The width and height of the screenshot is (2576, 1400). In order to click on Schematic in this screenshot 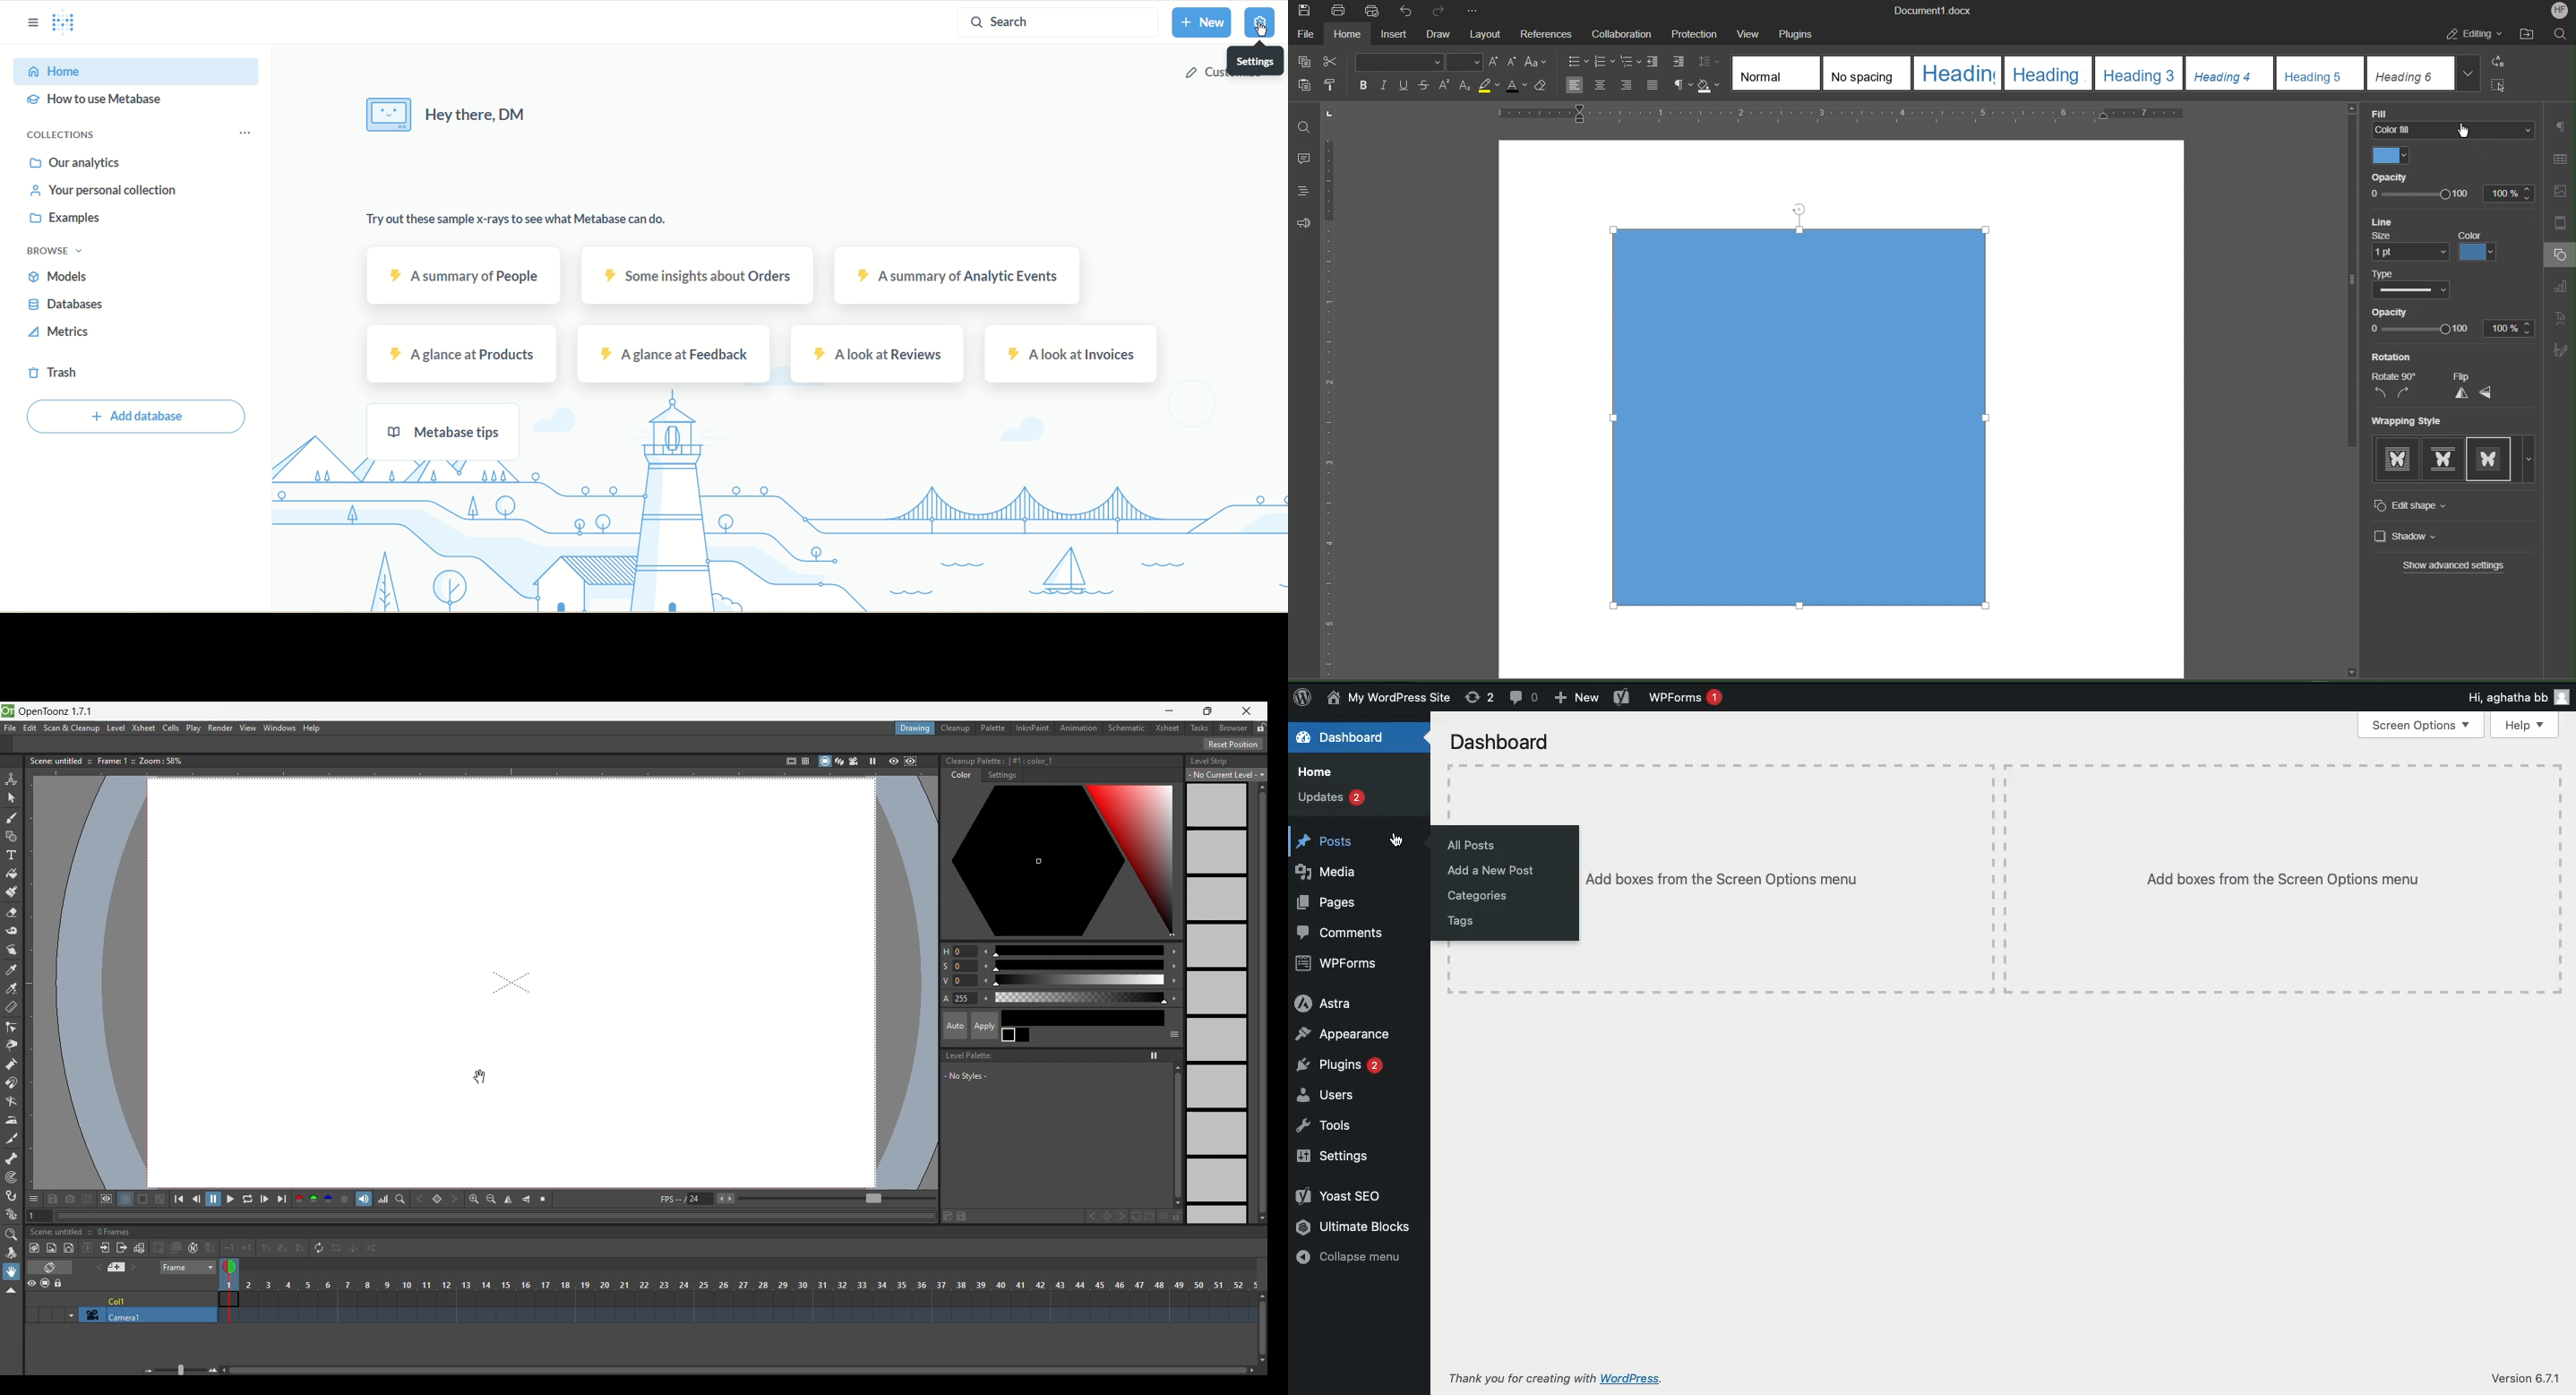, I will do `click(1126, 727)`.